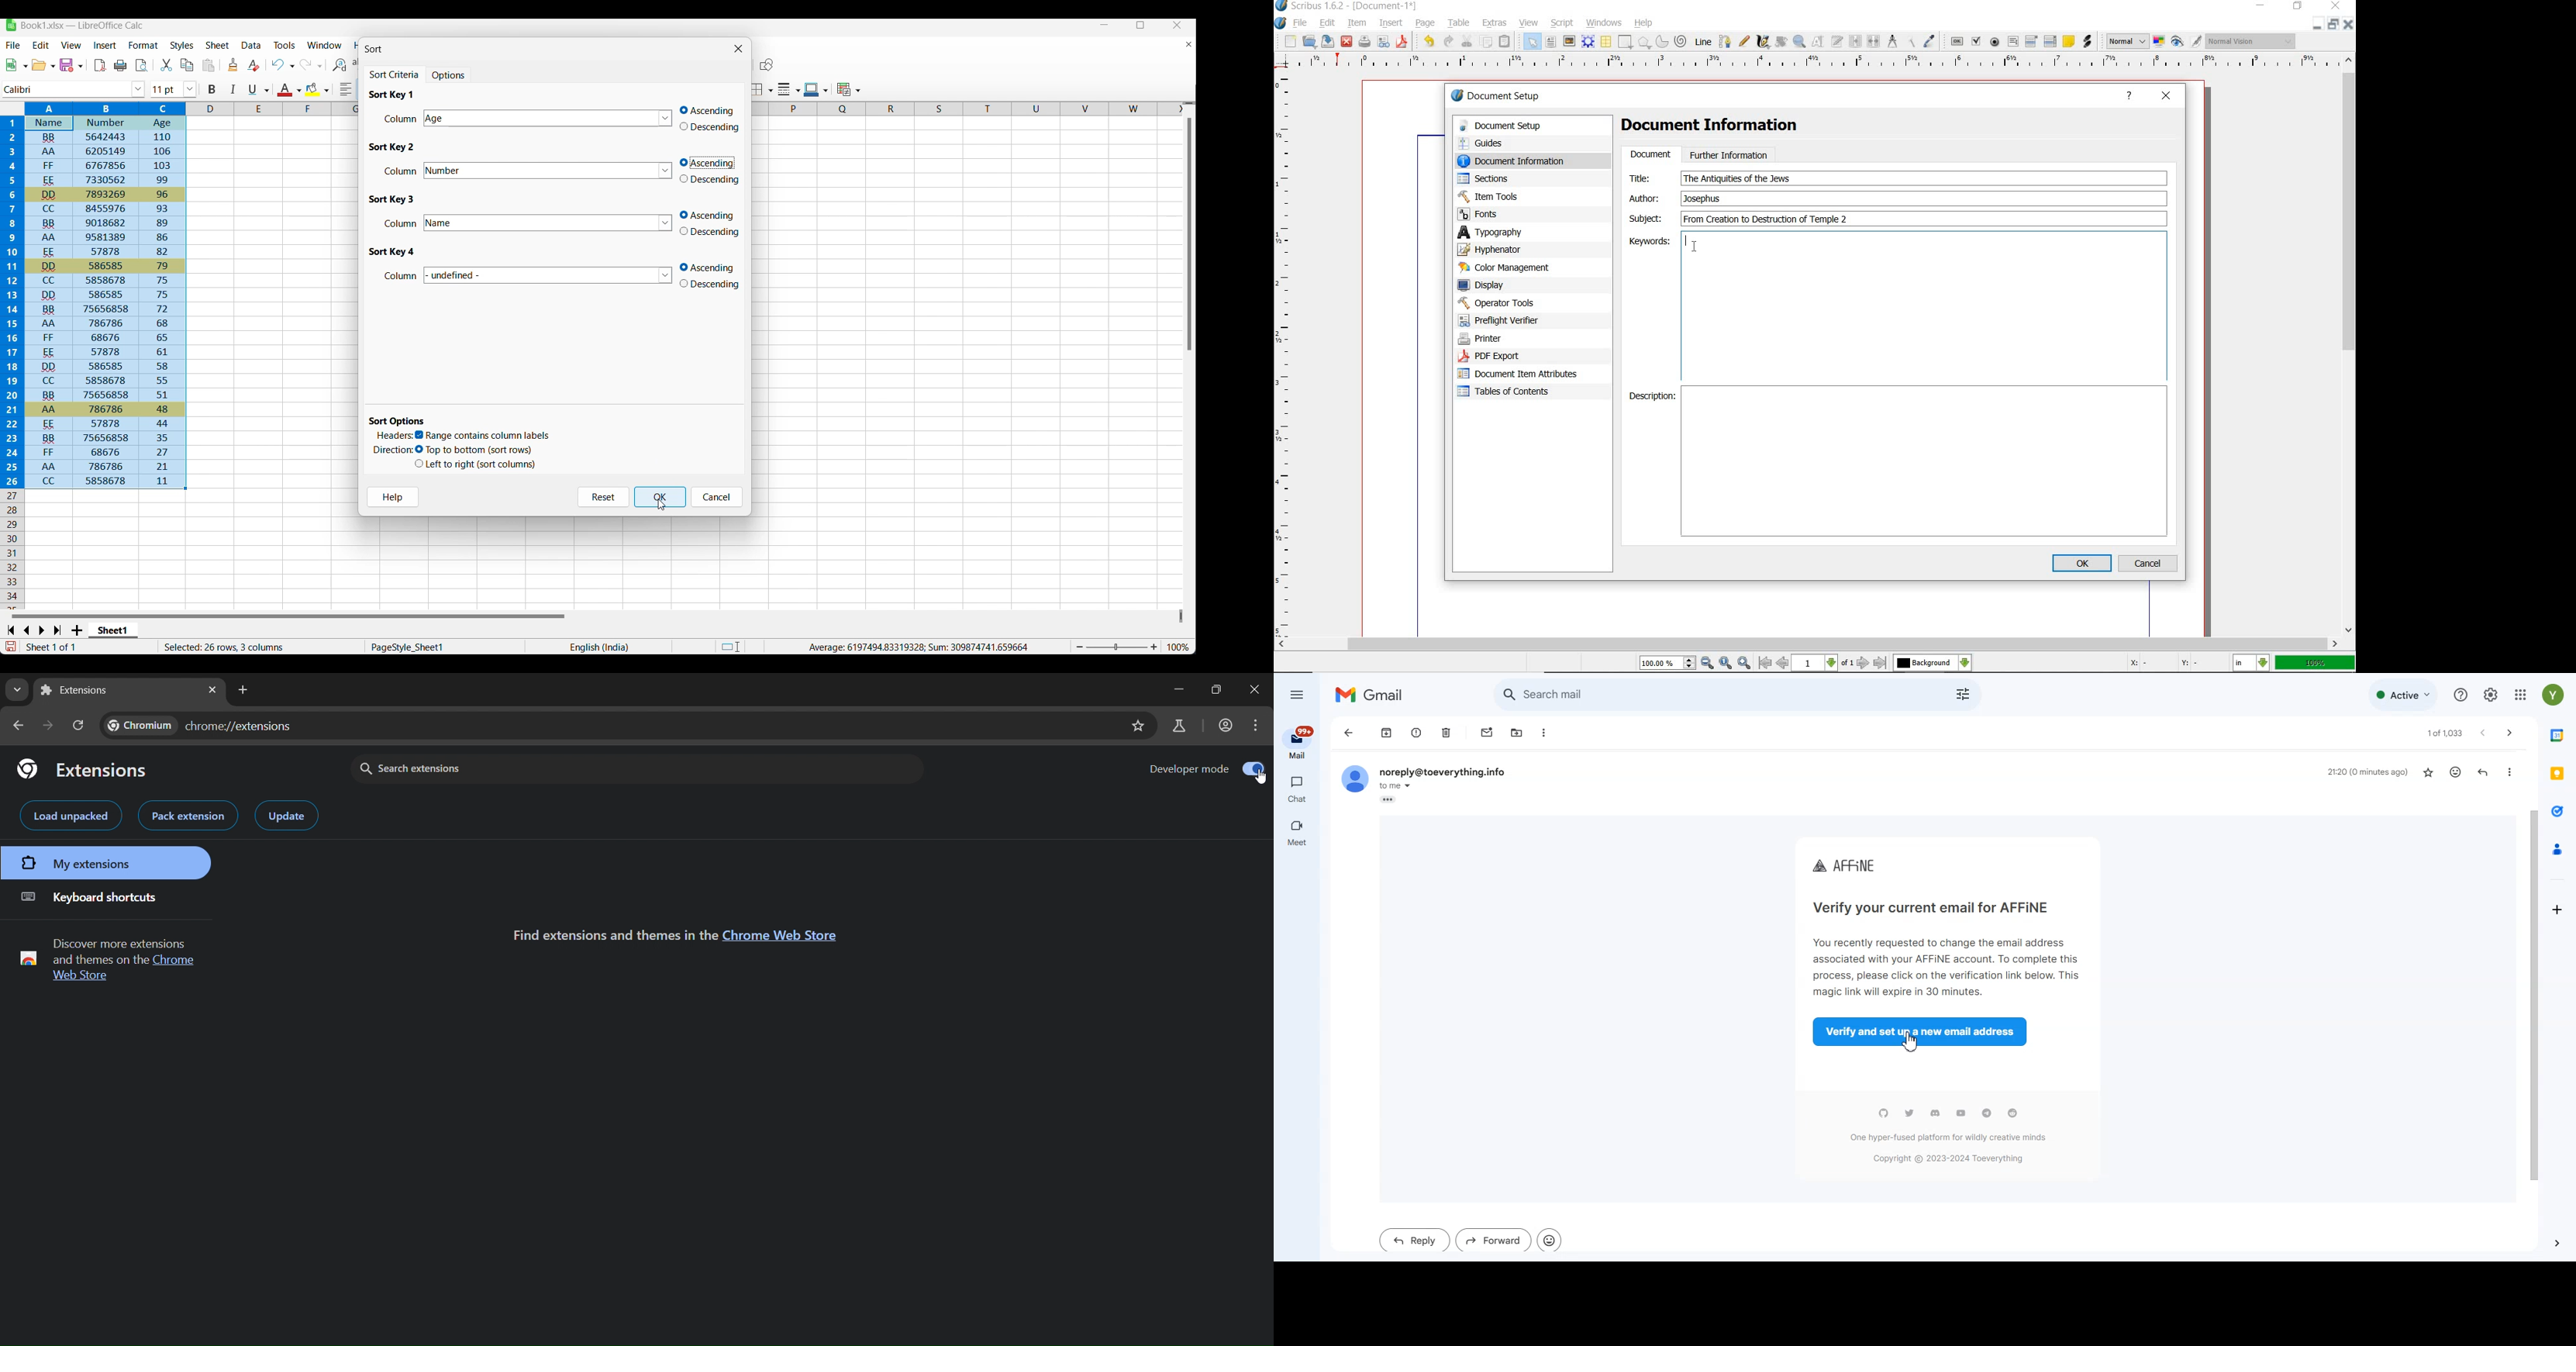 The image size is (2576, 1372). I want to click on Insert menu, so click(105, 45).